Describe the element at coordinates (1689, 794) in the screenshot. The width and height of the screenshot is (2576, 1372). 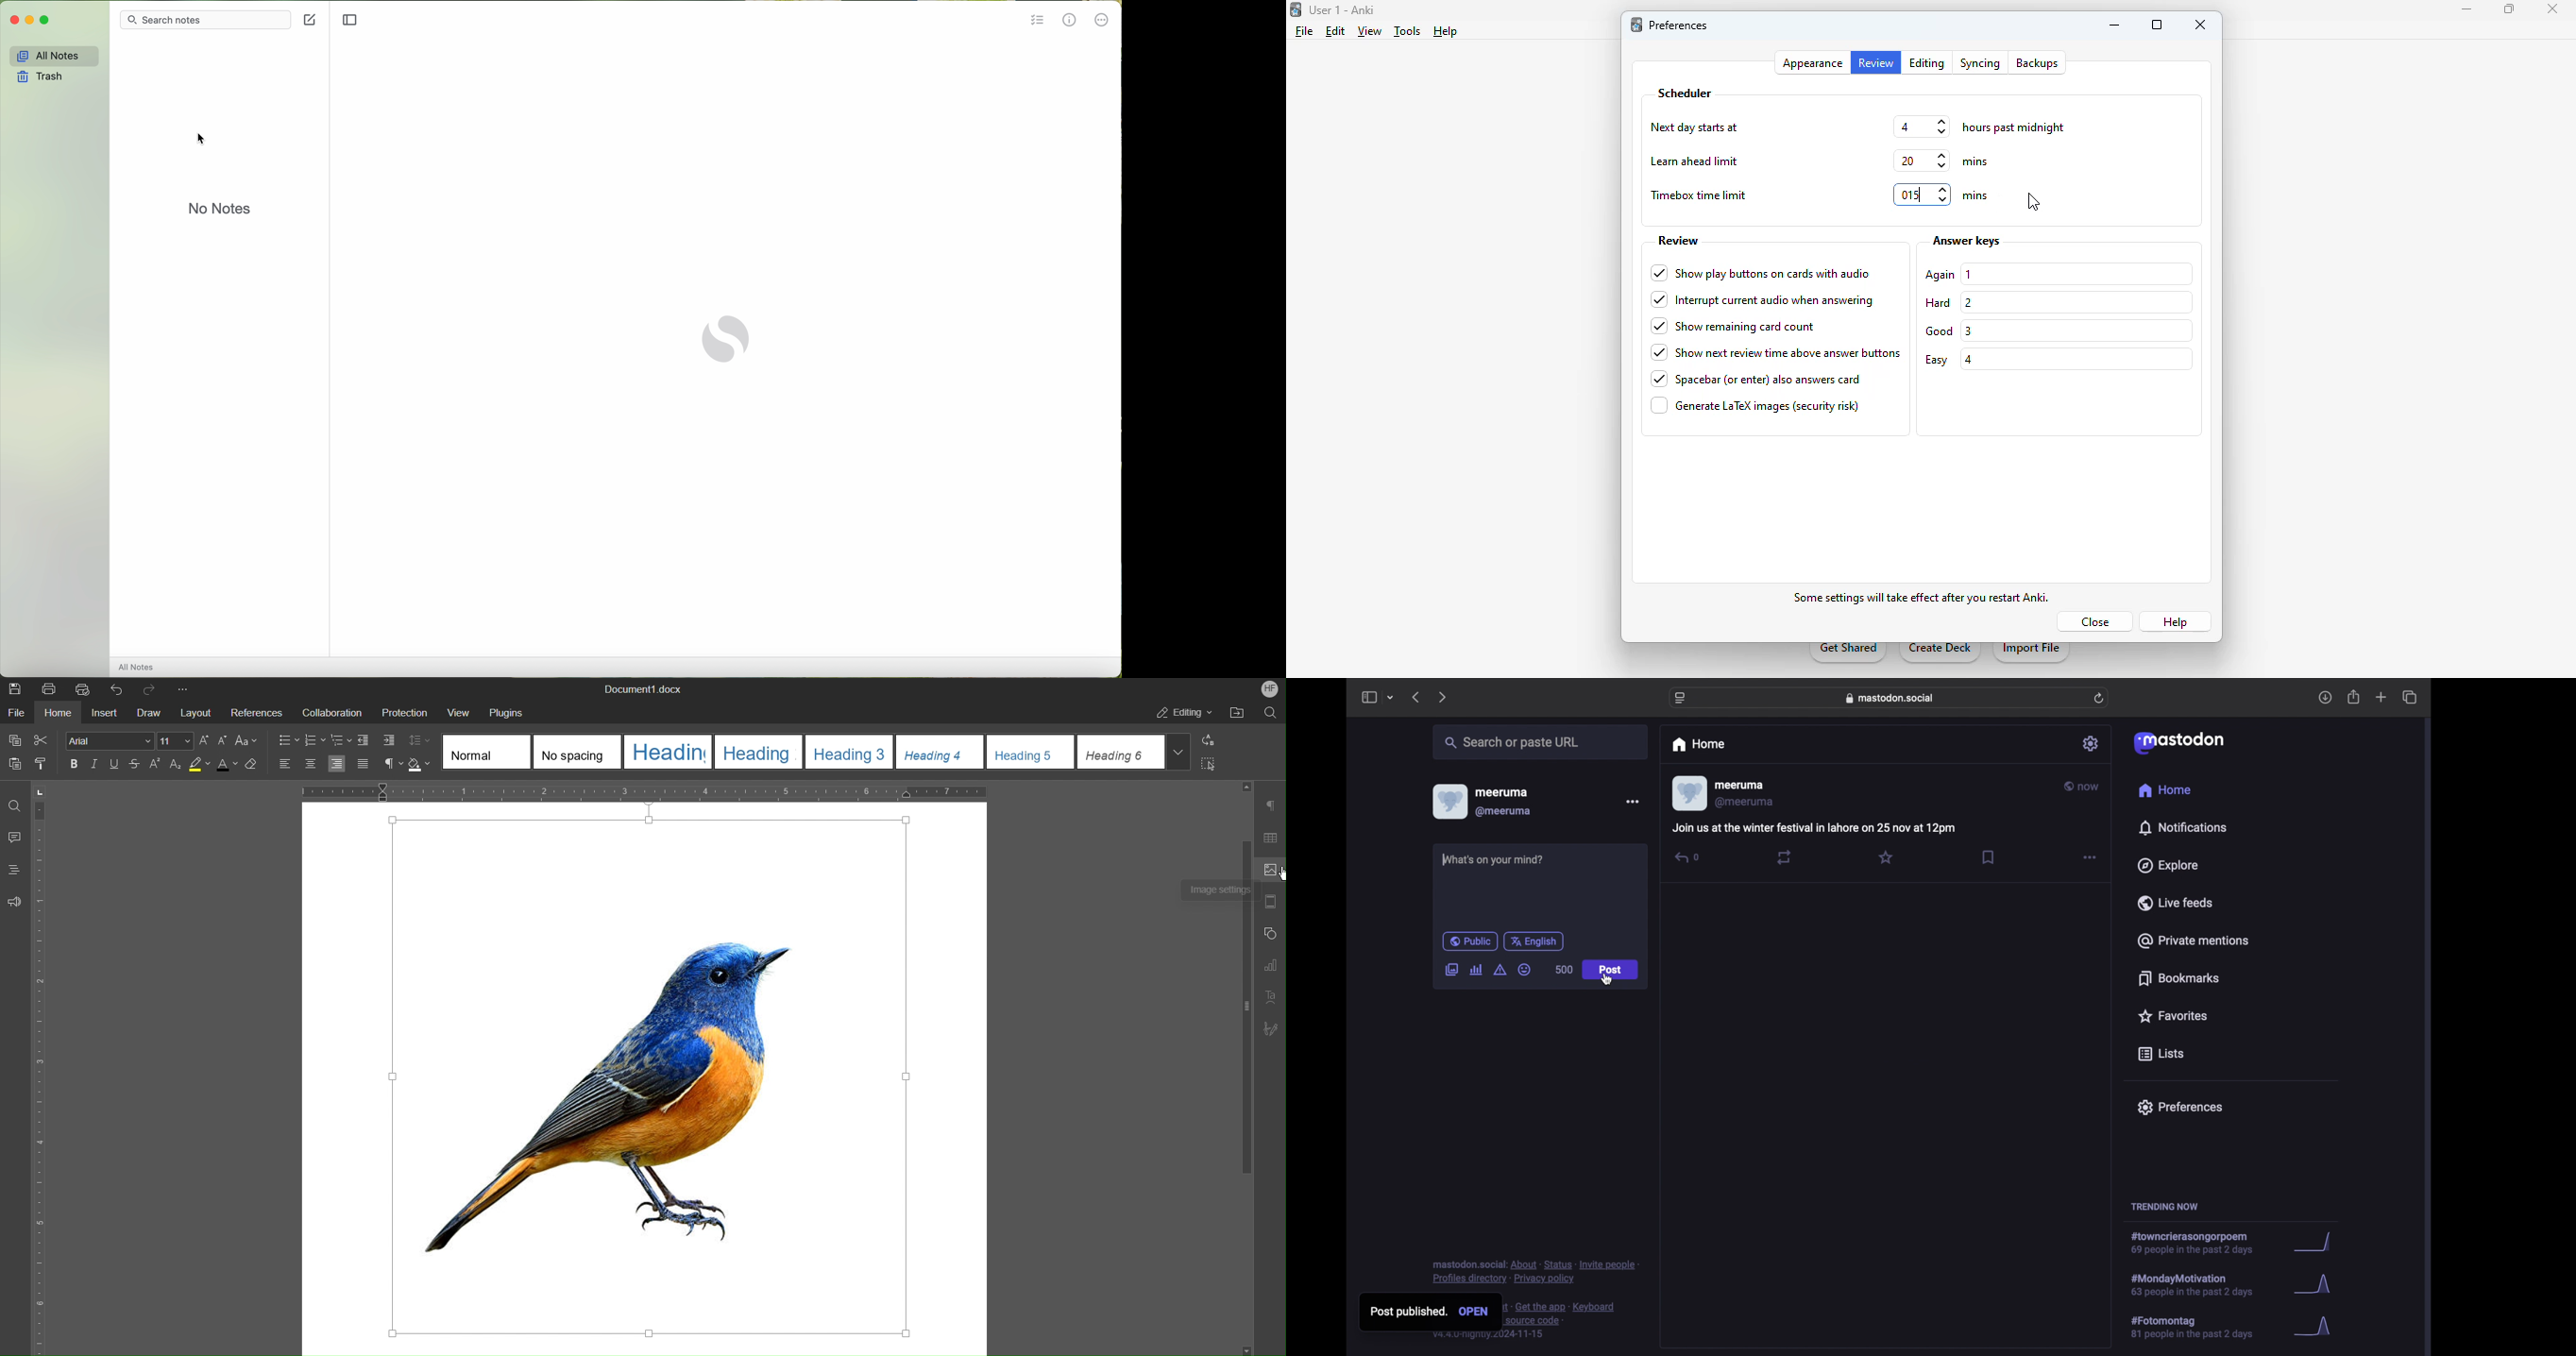
I see `display picture` at that location.